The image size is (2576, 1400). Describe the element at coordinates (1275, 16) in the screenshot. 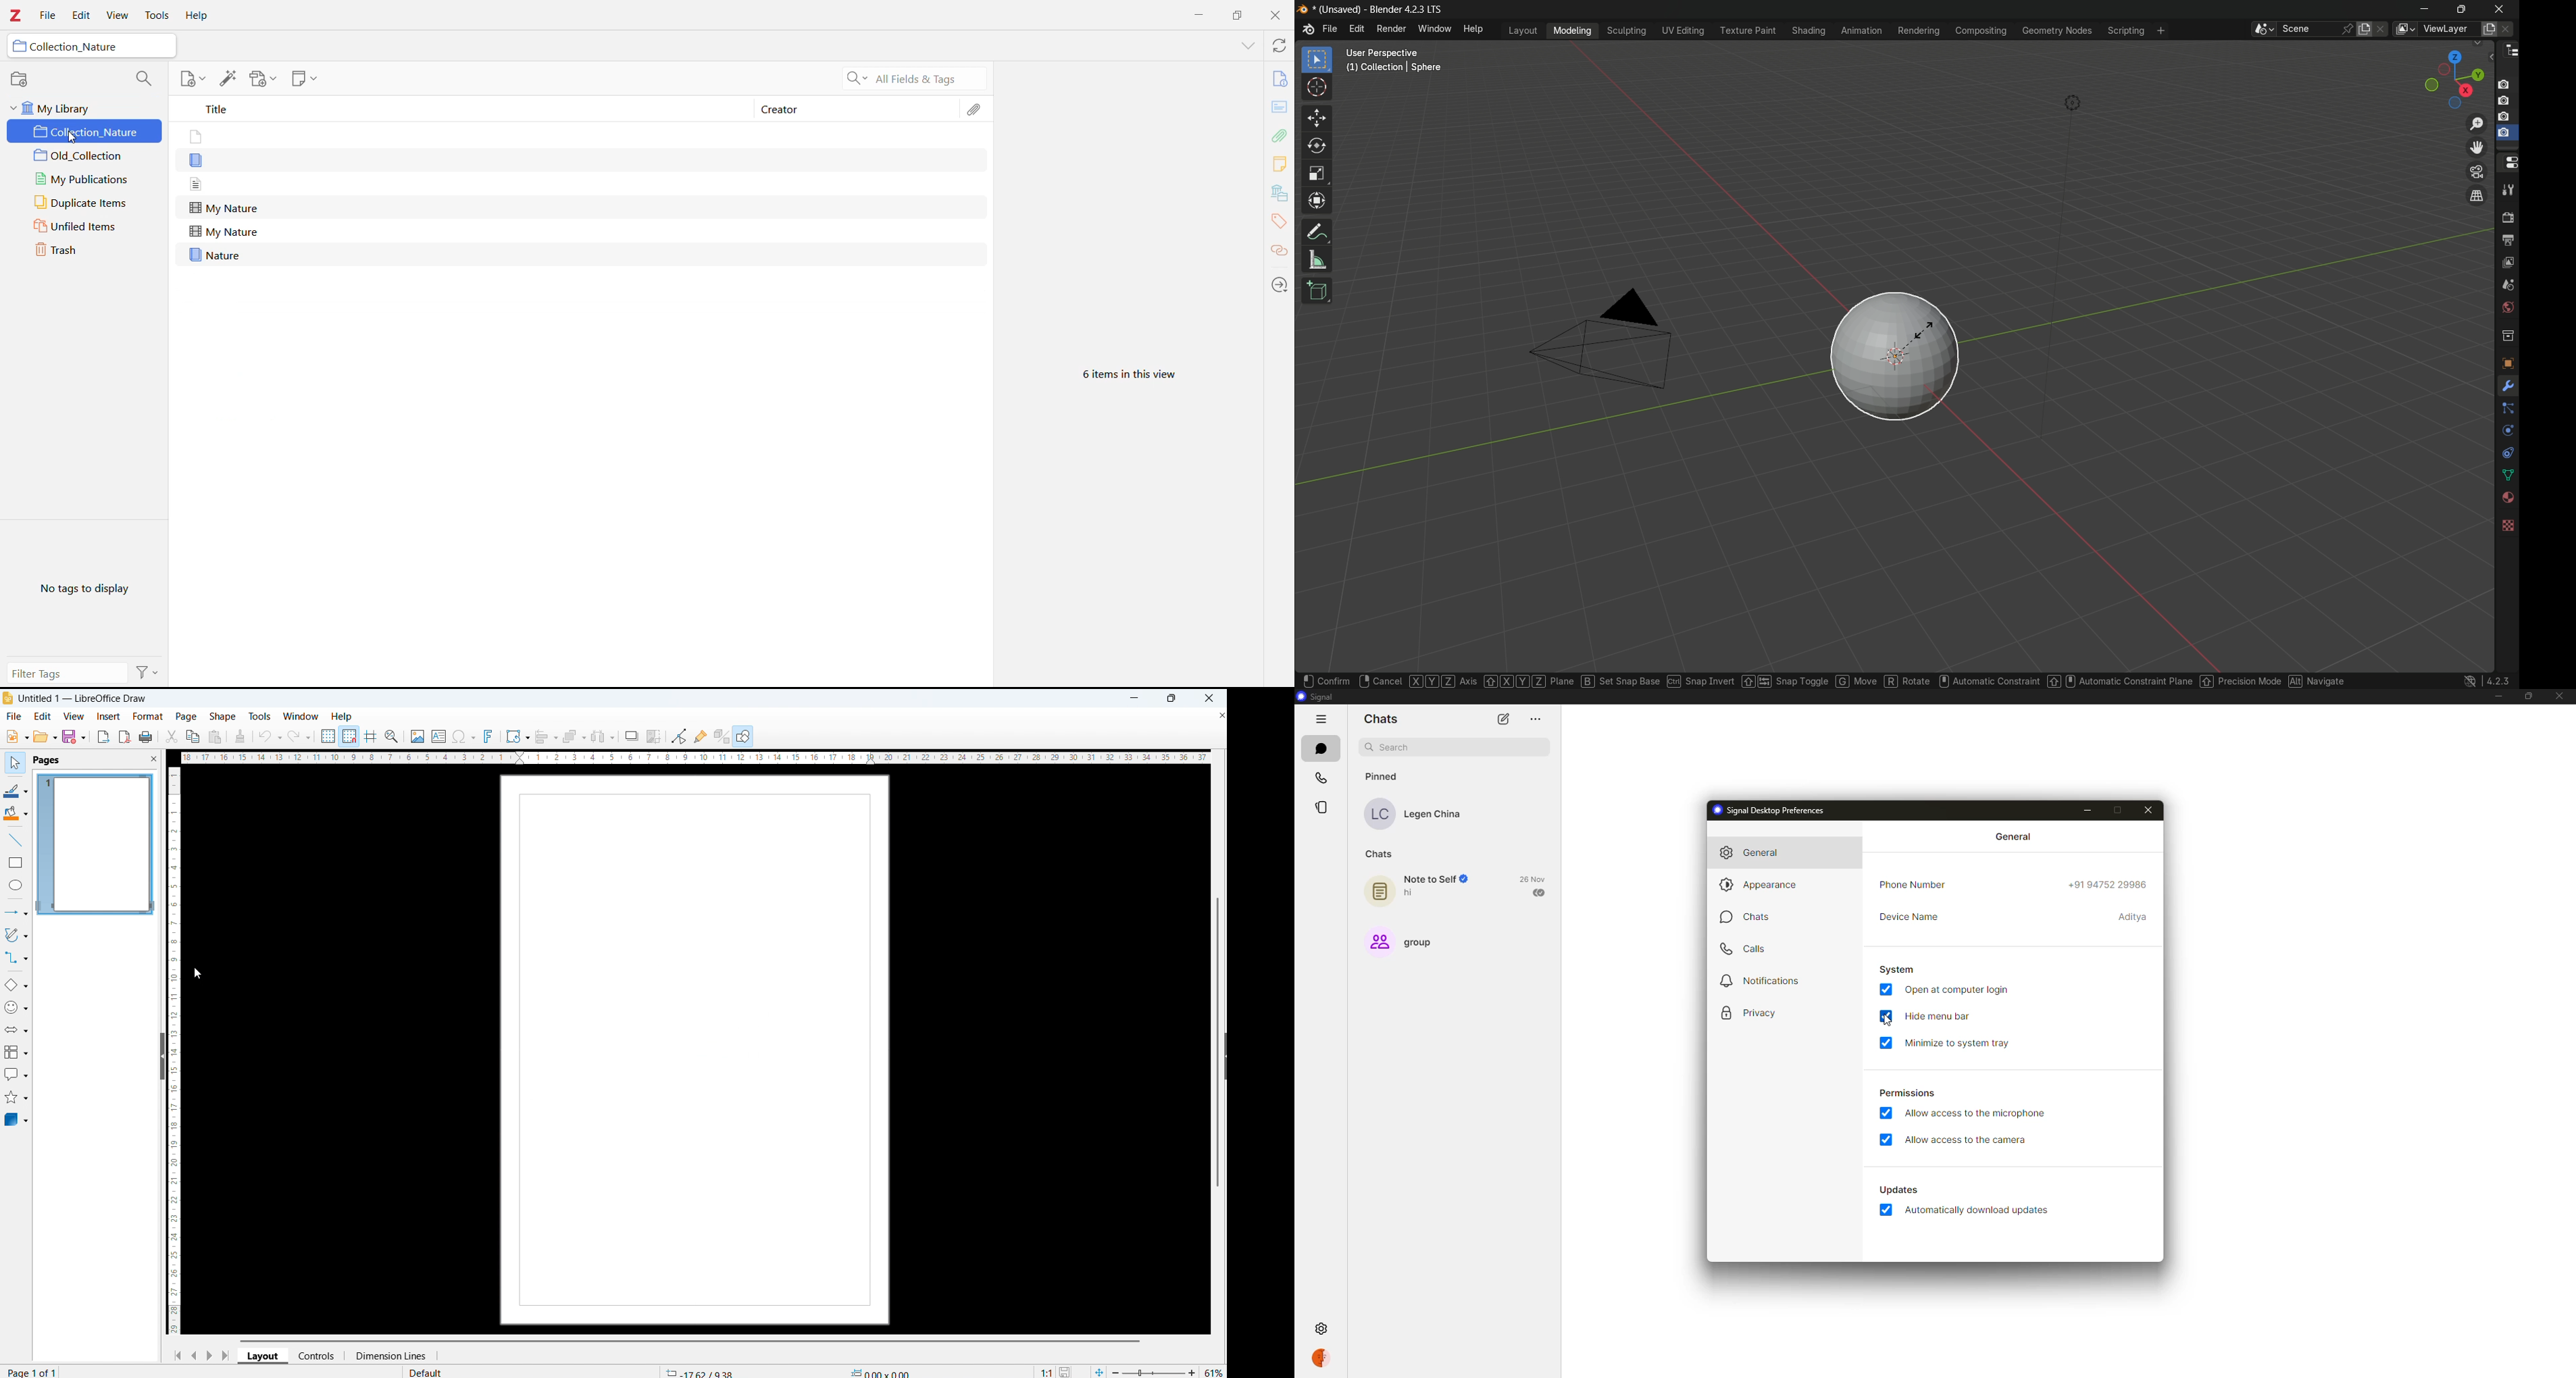

I see `Close` at that location.